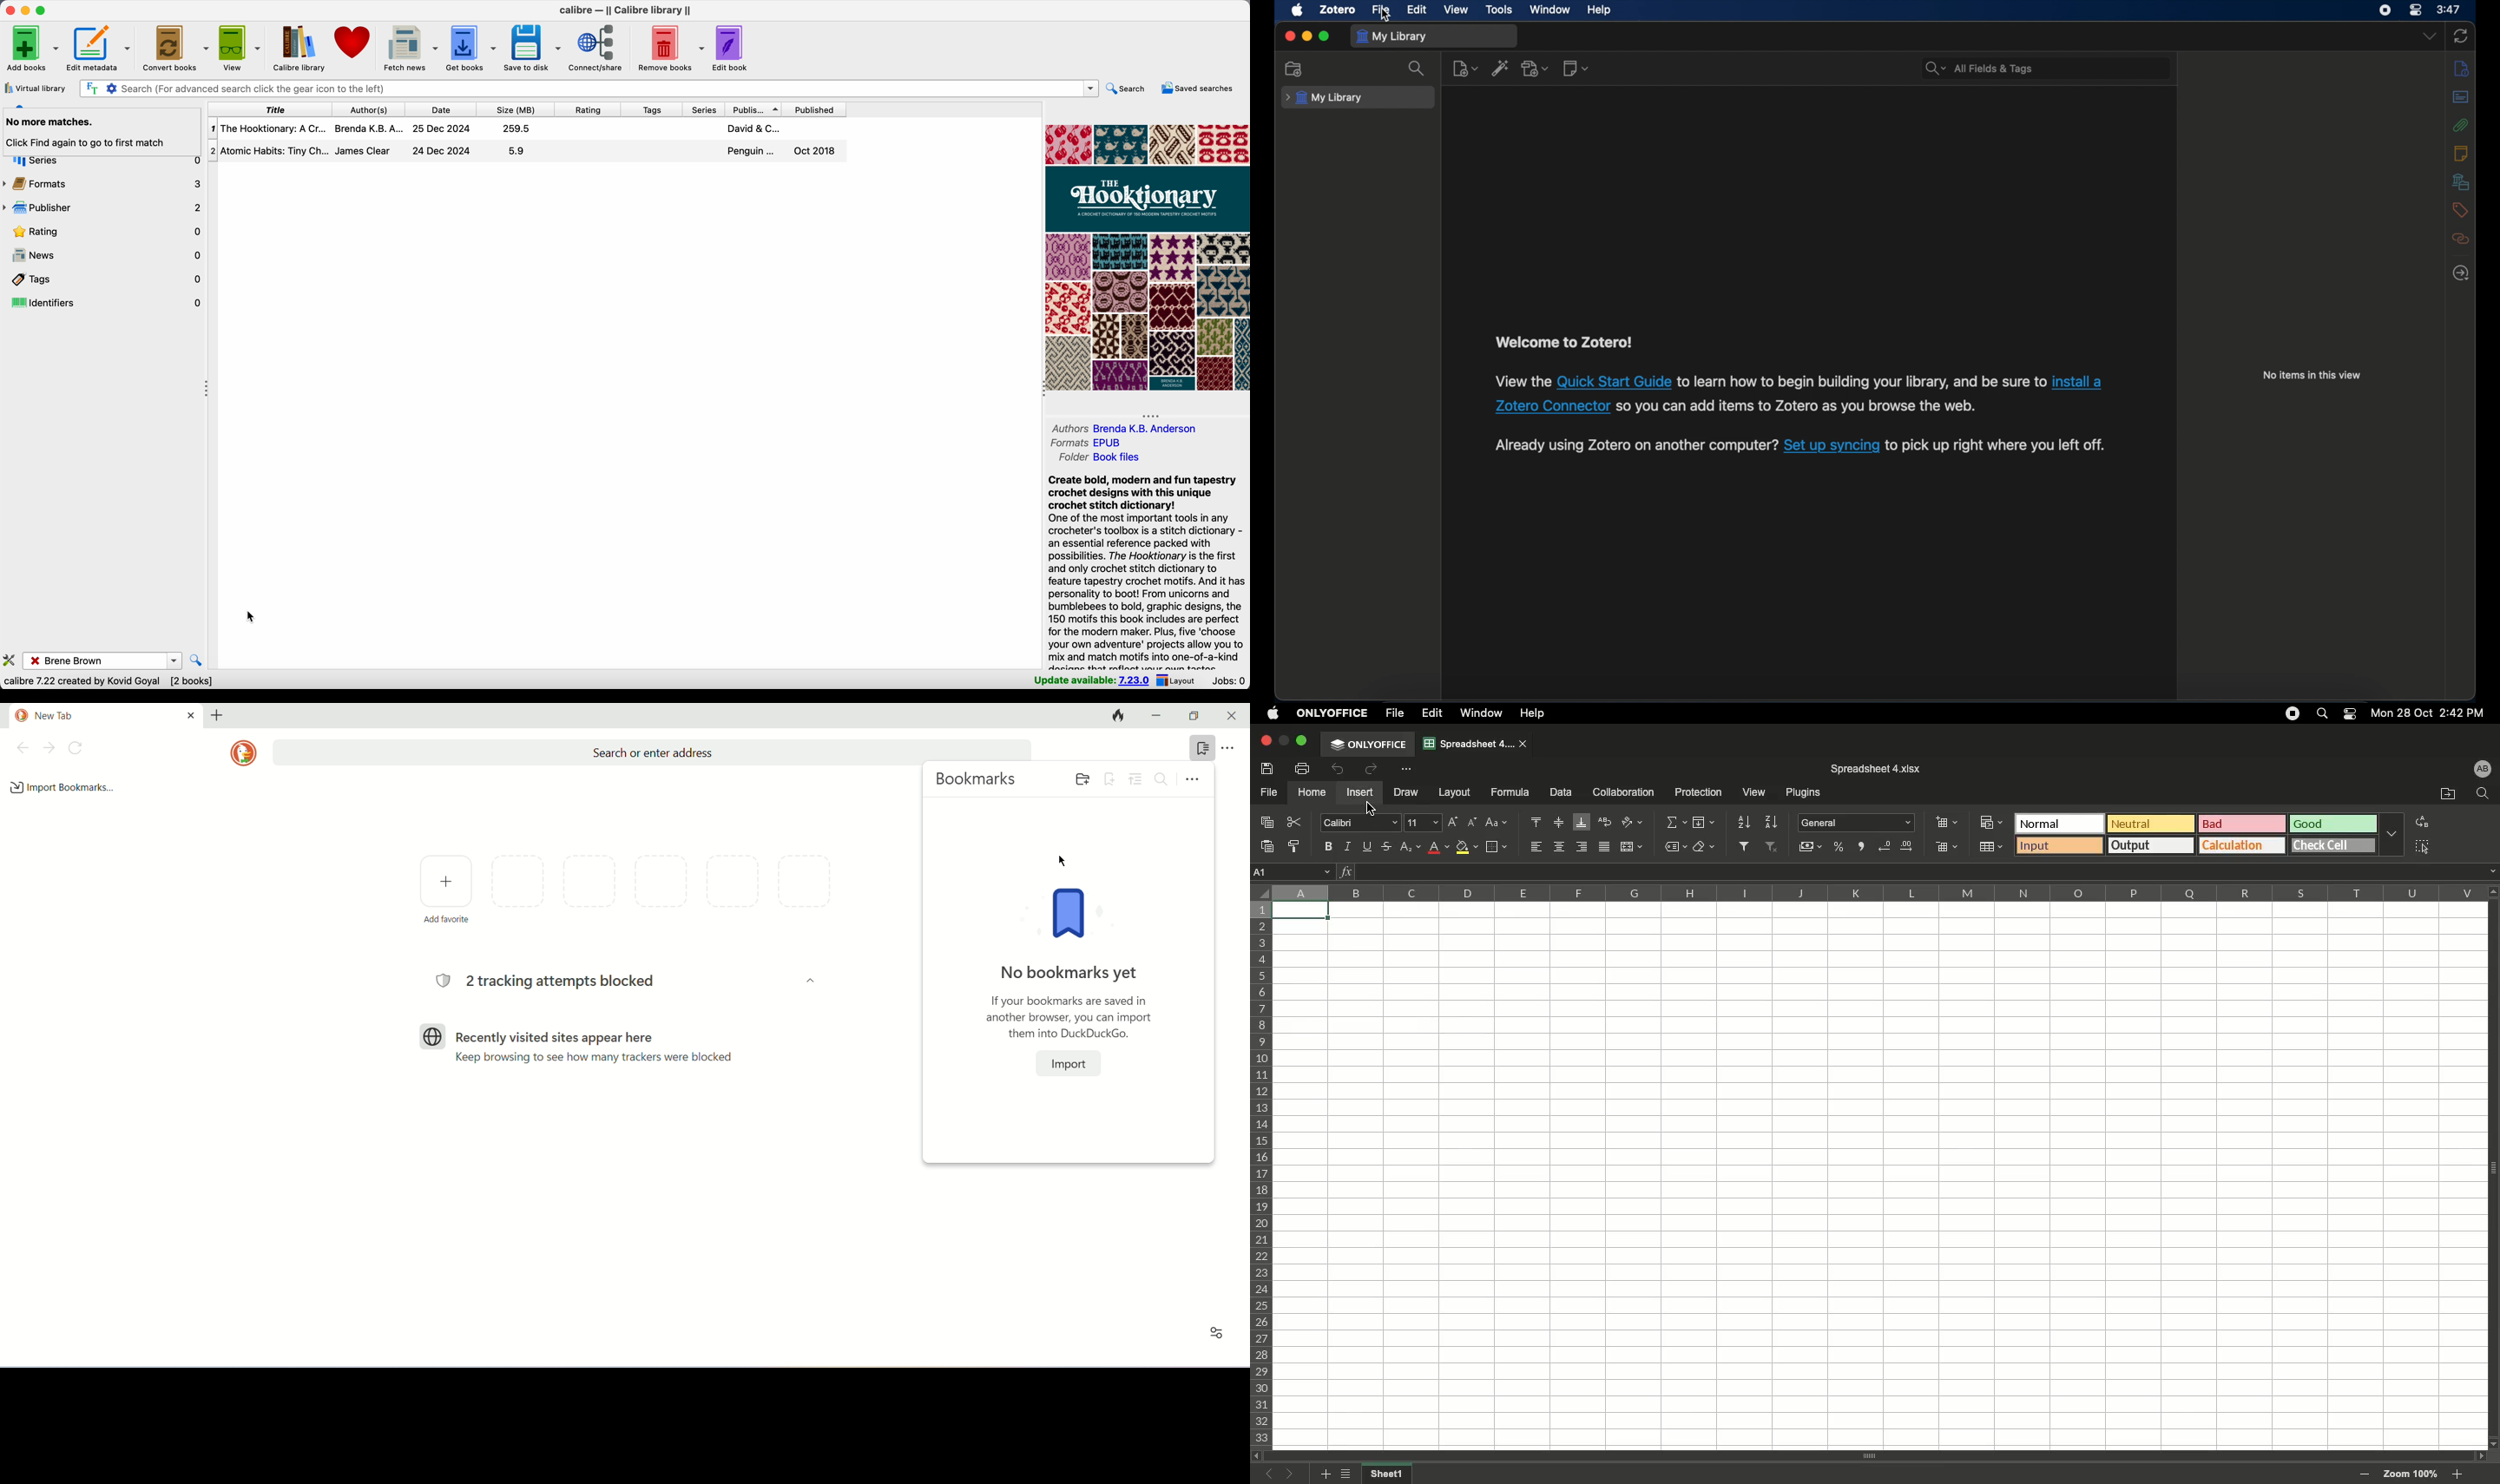  Describe the element at coordinates (1949, 822) in the screenshot. I see `Insert cells` at that location.